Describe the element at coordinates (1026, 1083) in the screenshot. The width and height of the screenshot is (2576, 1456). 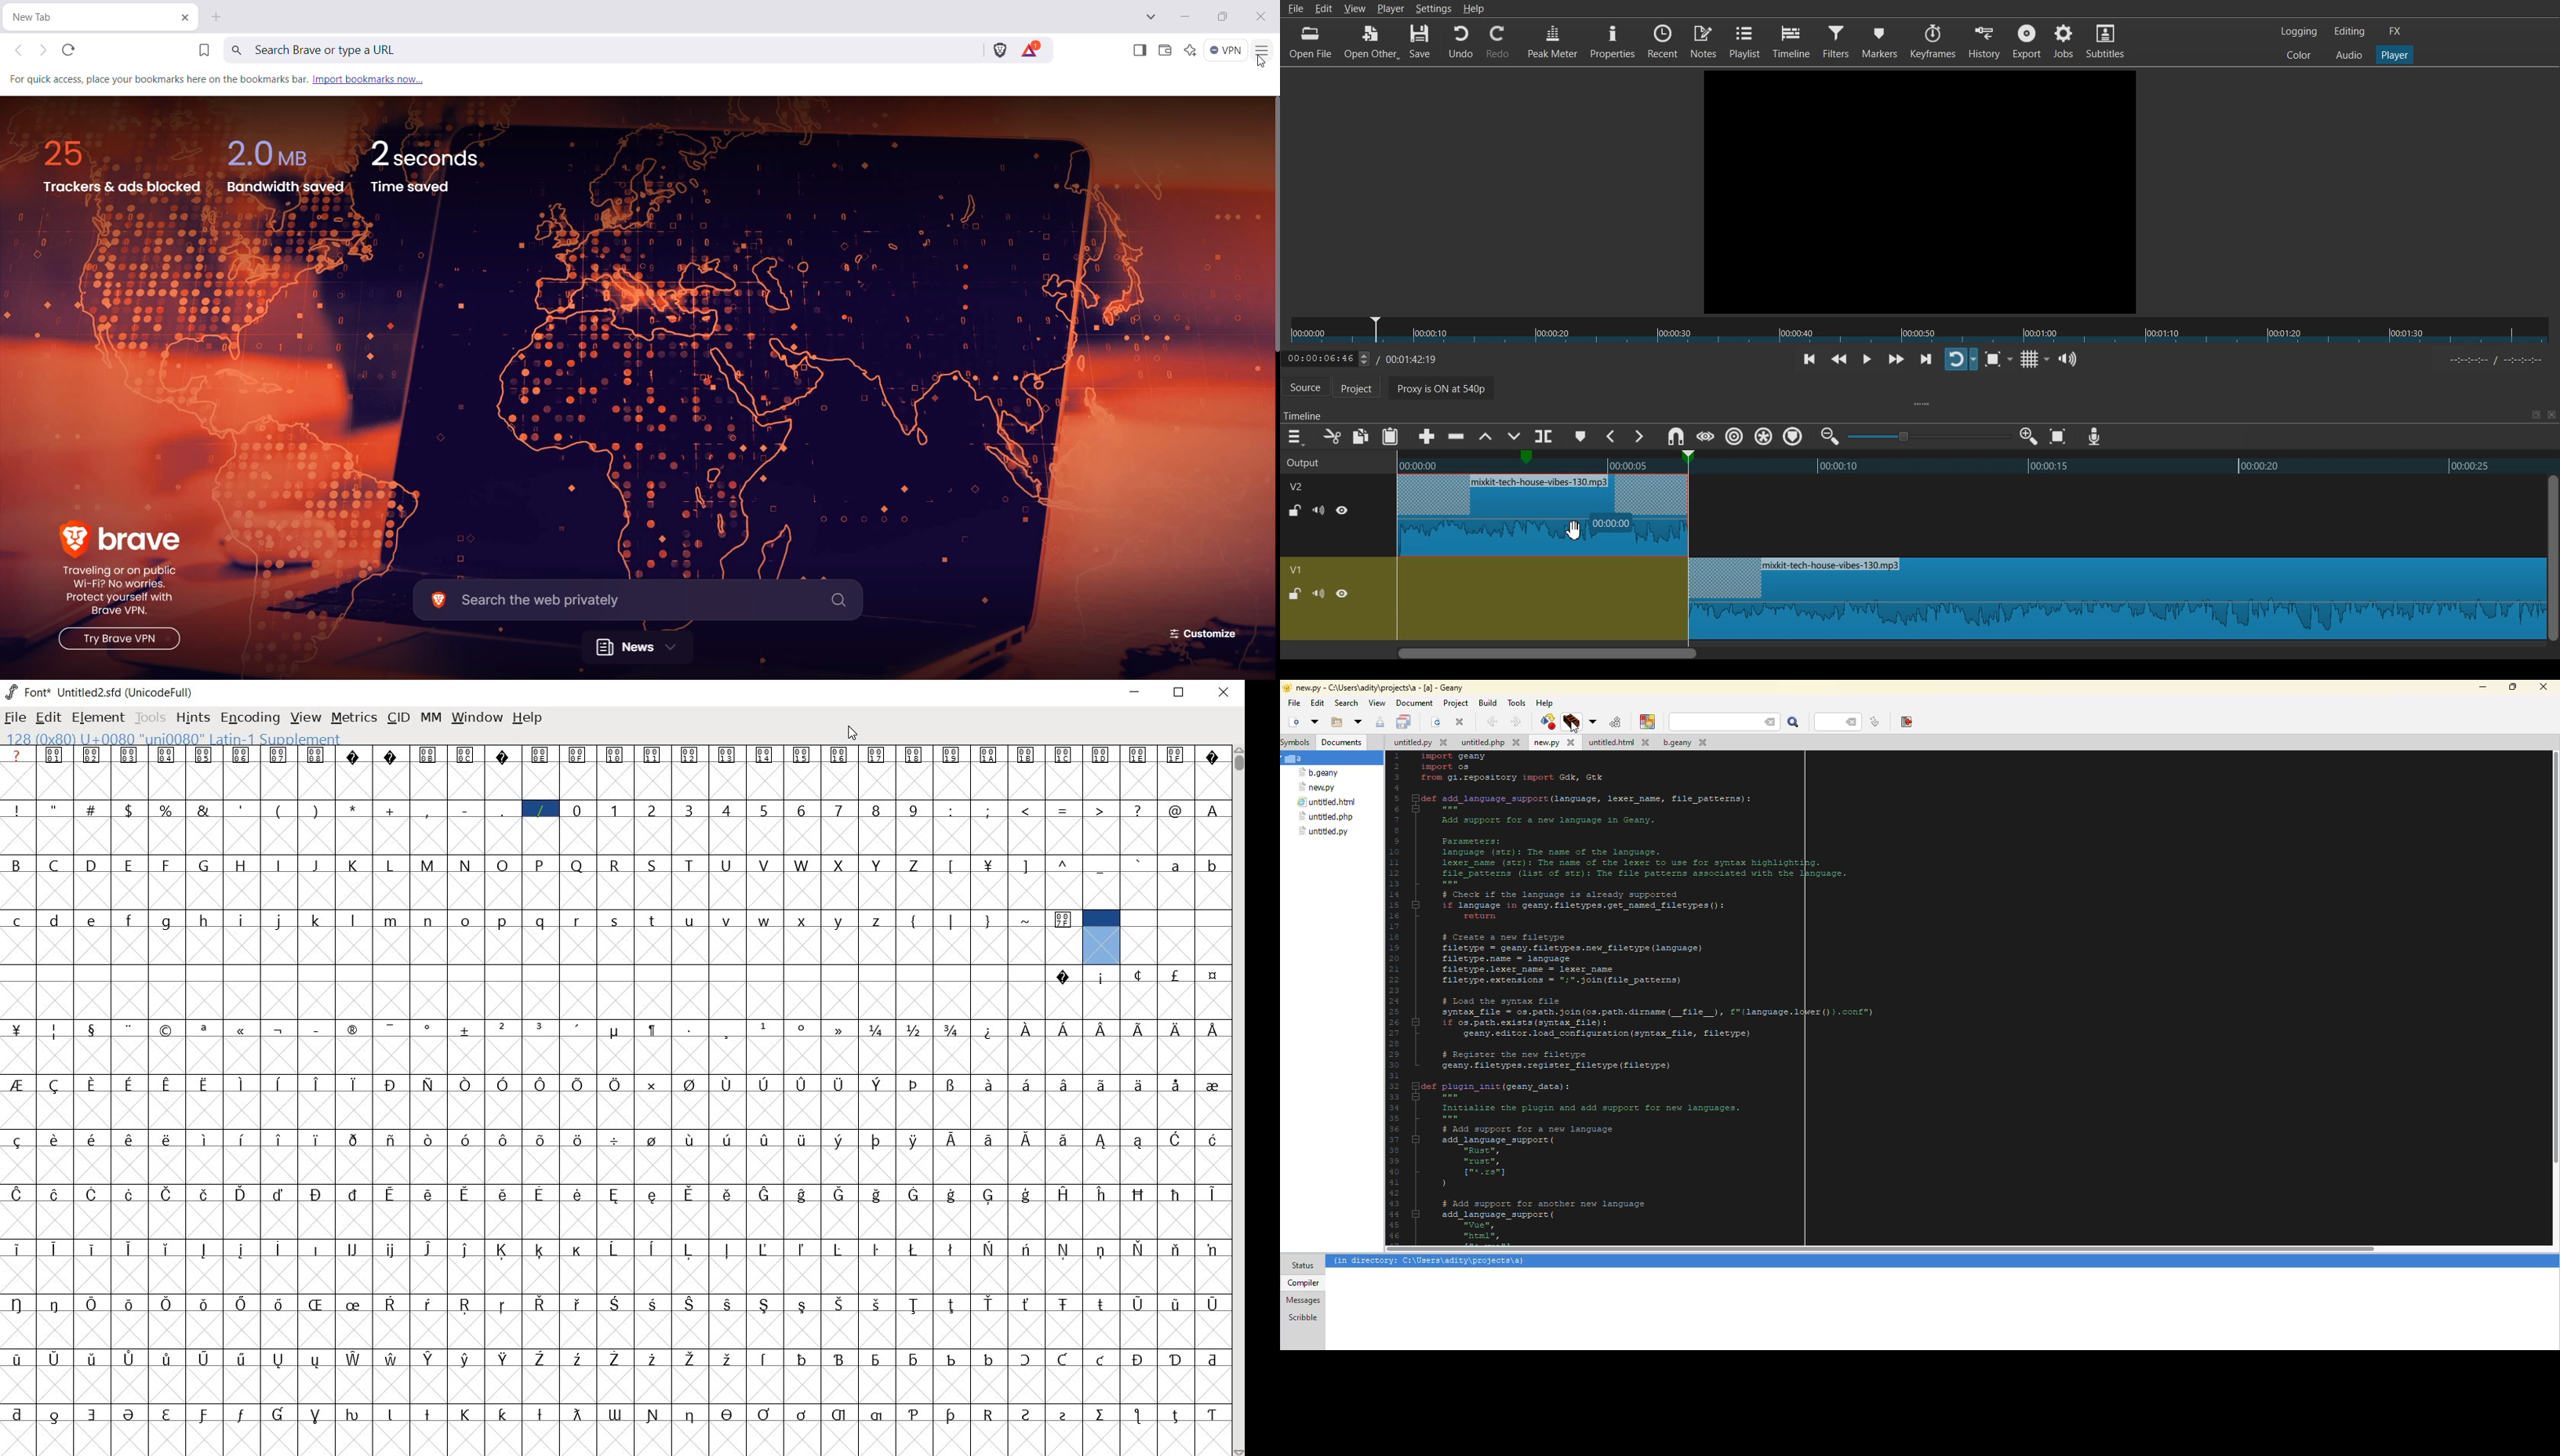
I see `Symbol` at that location.